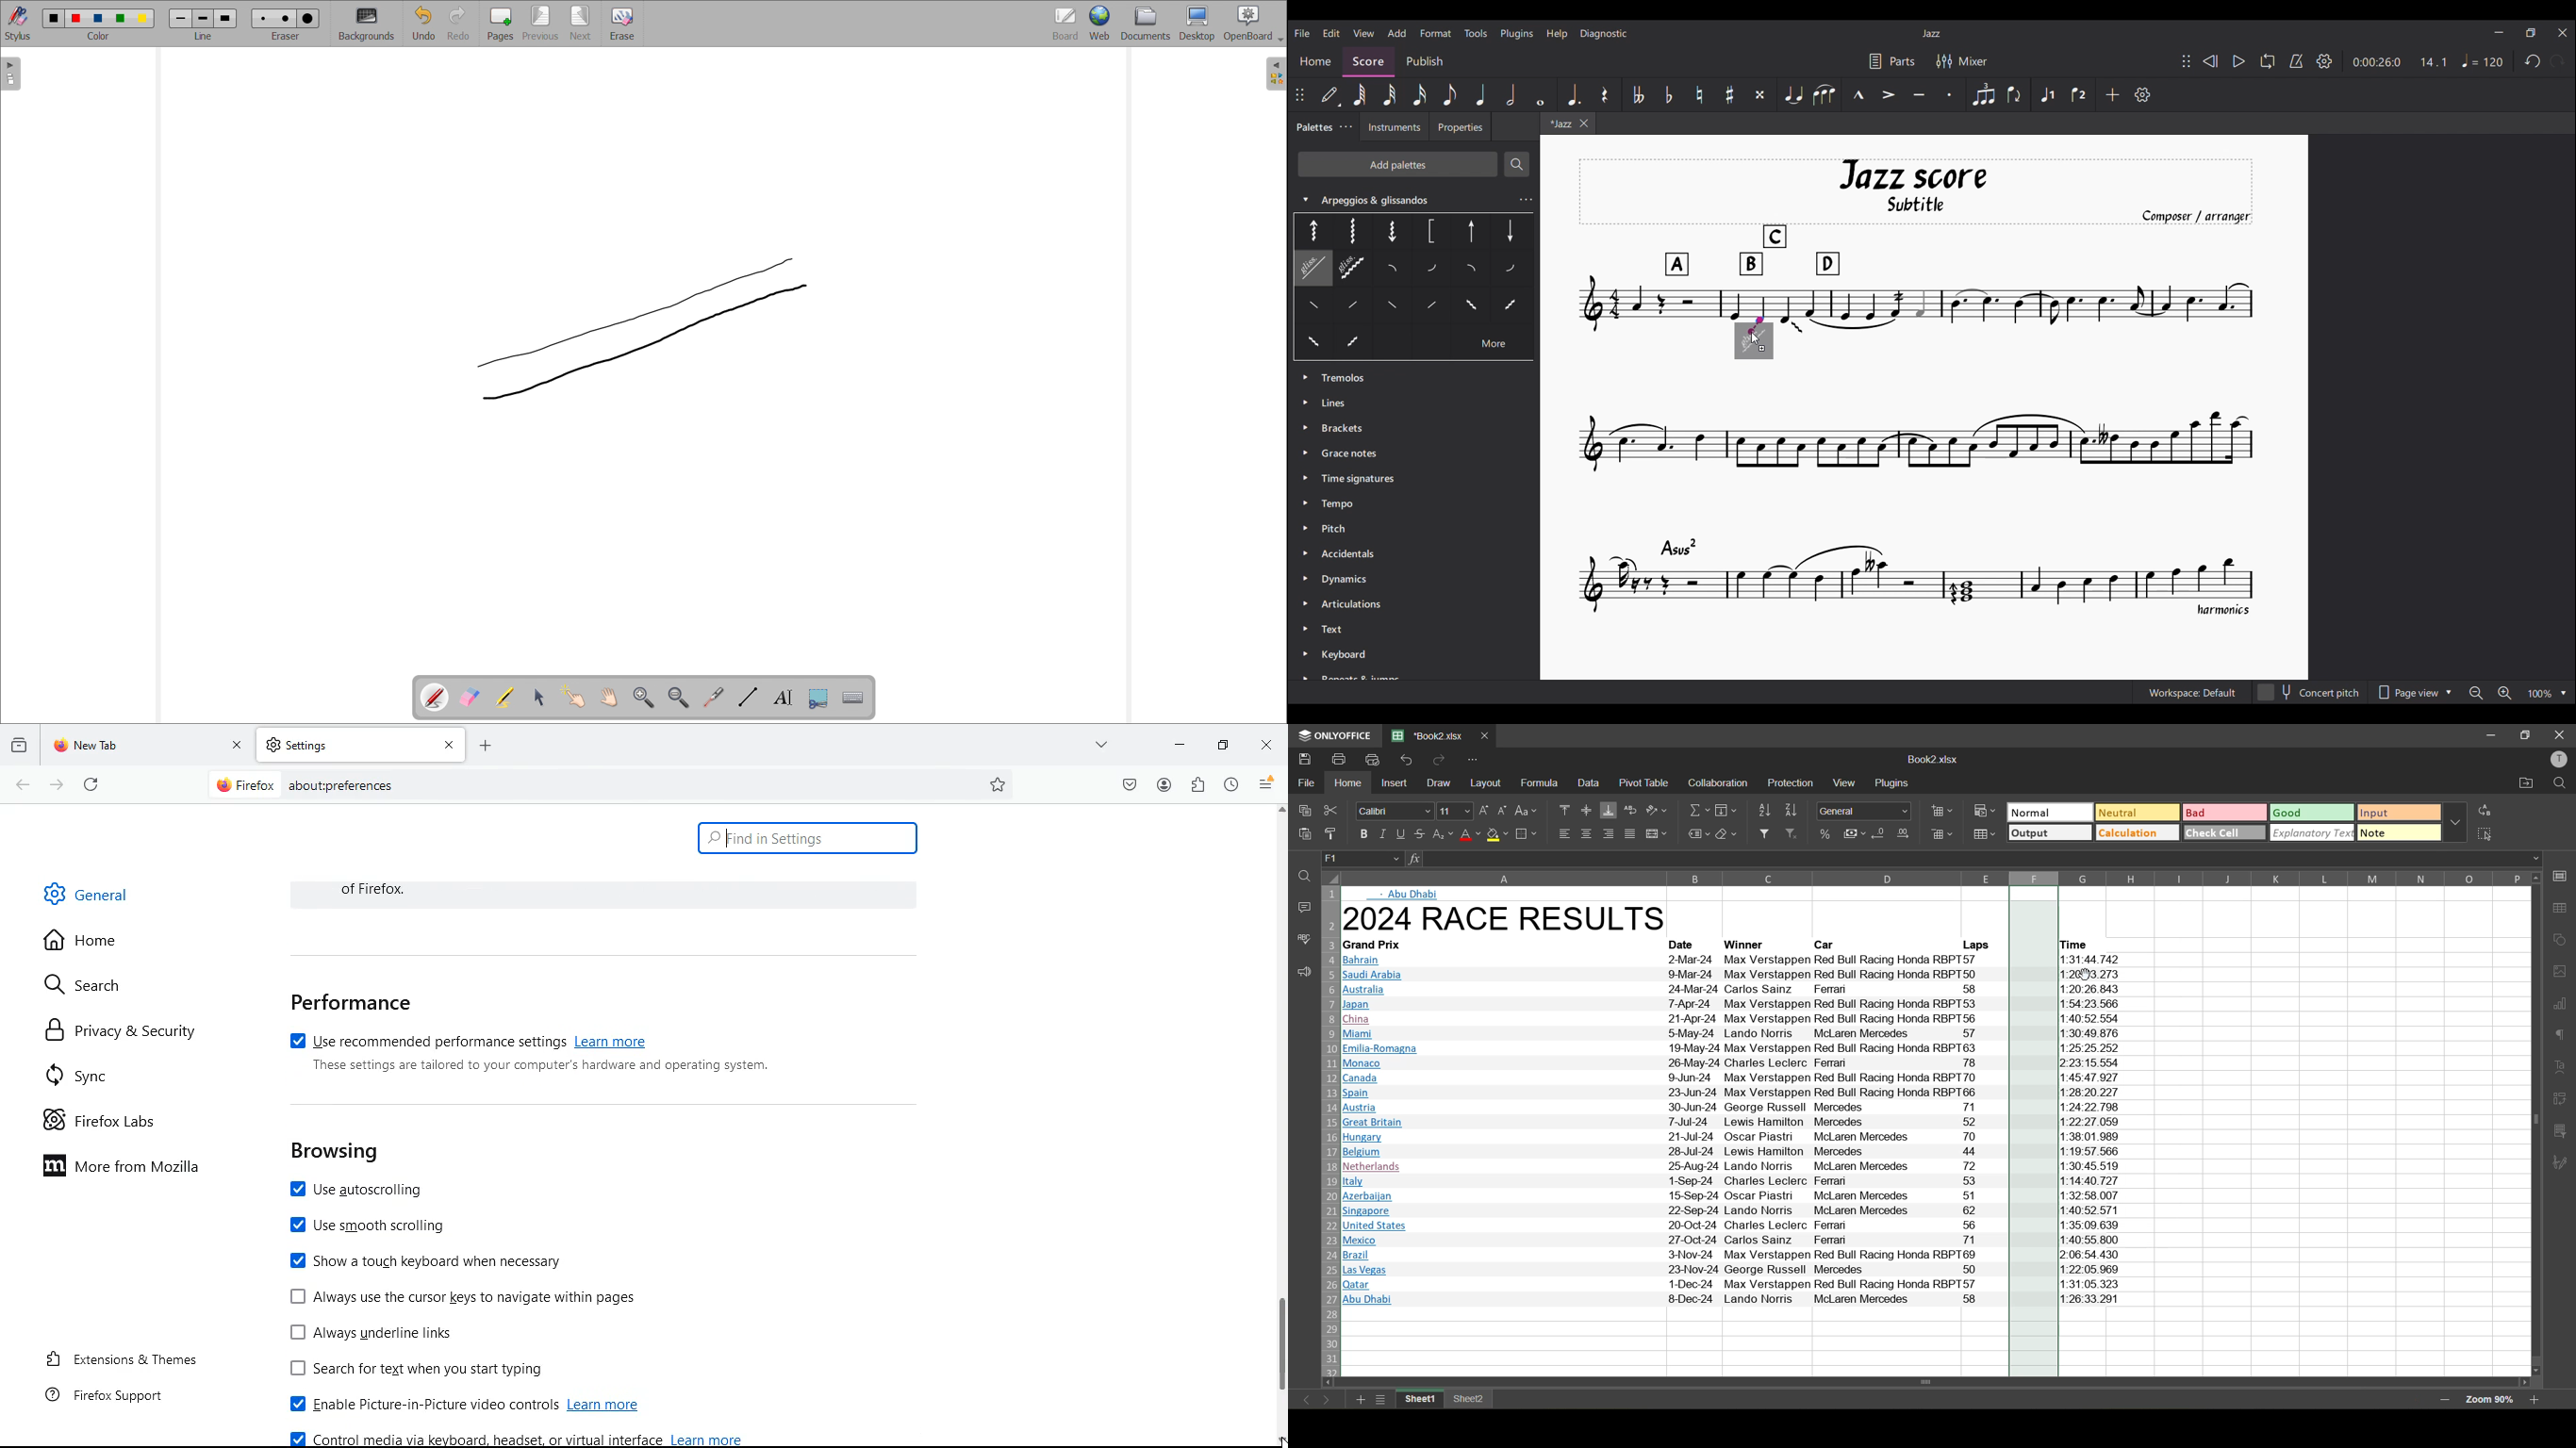 This screenshot has width=2576, height=1456. What do you see at coordinates (2088, 1270) in the screenshot?
I see `11:22:05.969` at bounding box center [2088, 1270].